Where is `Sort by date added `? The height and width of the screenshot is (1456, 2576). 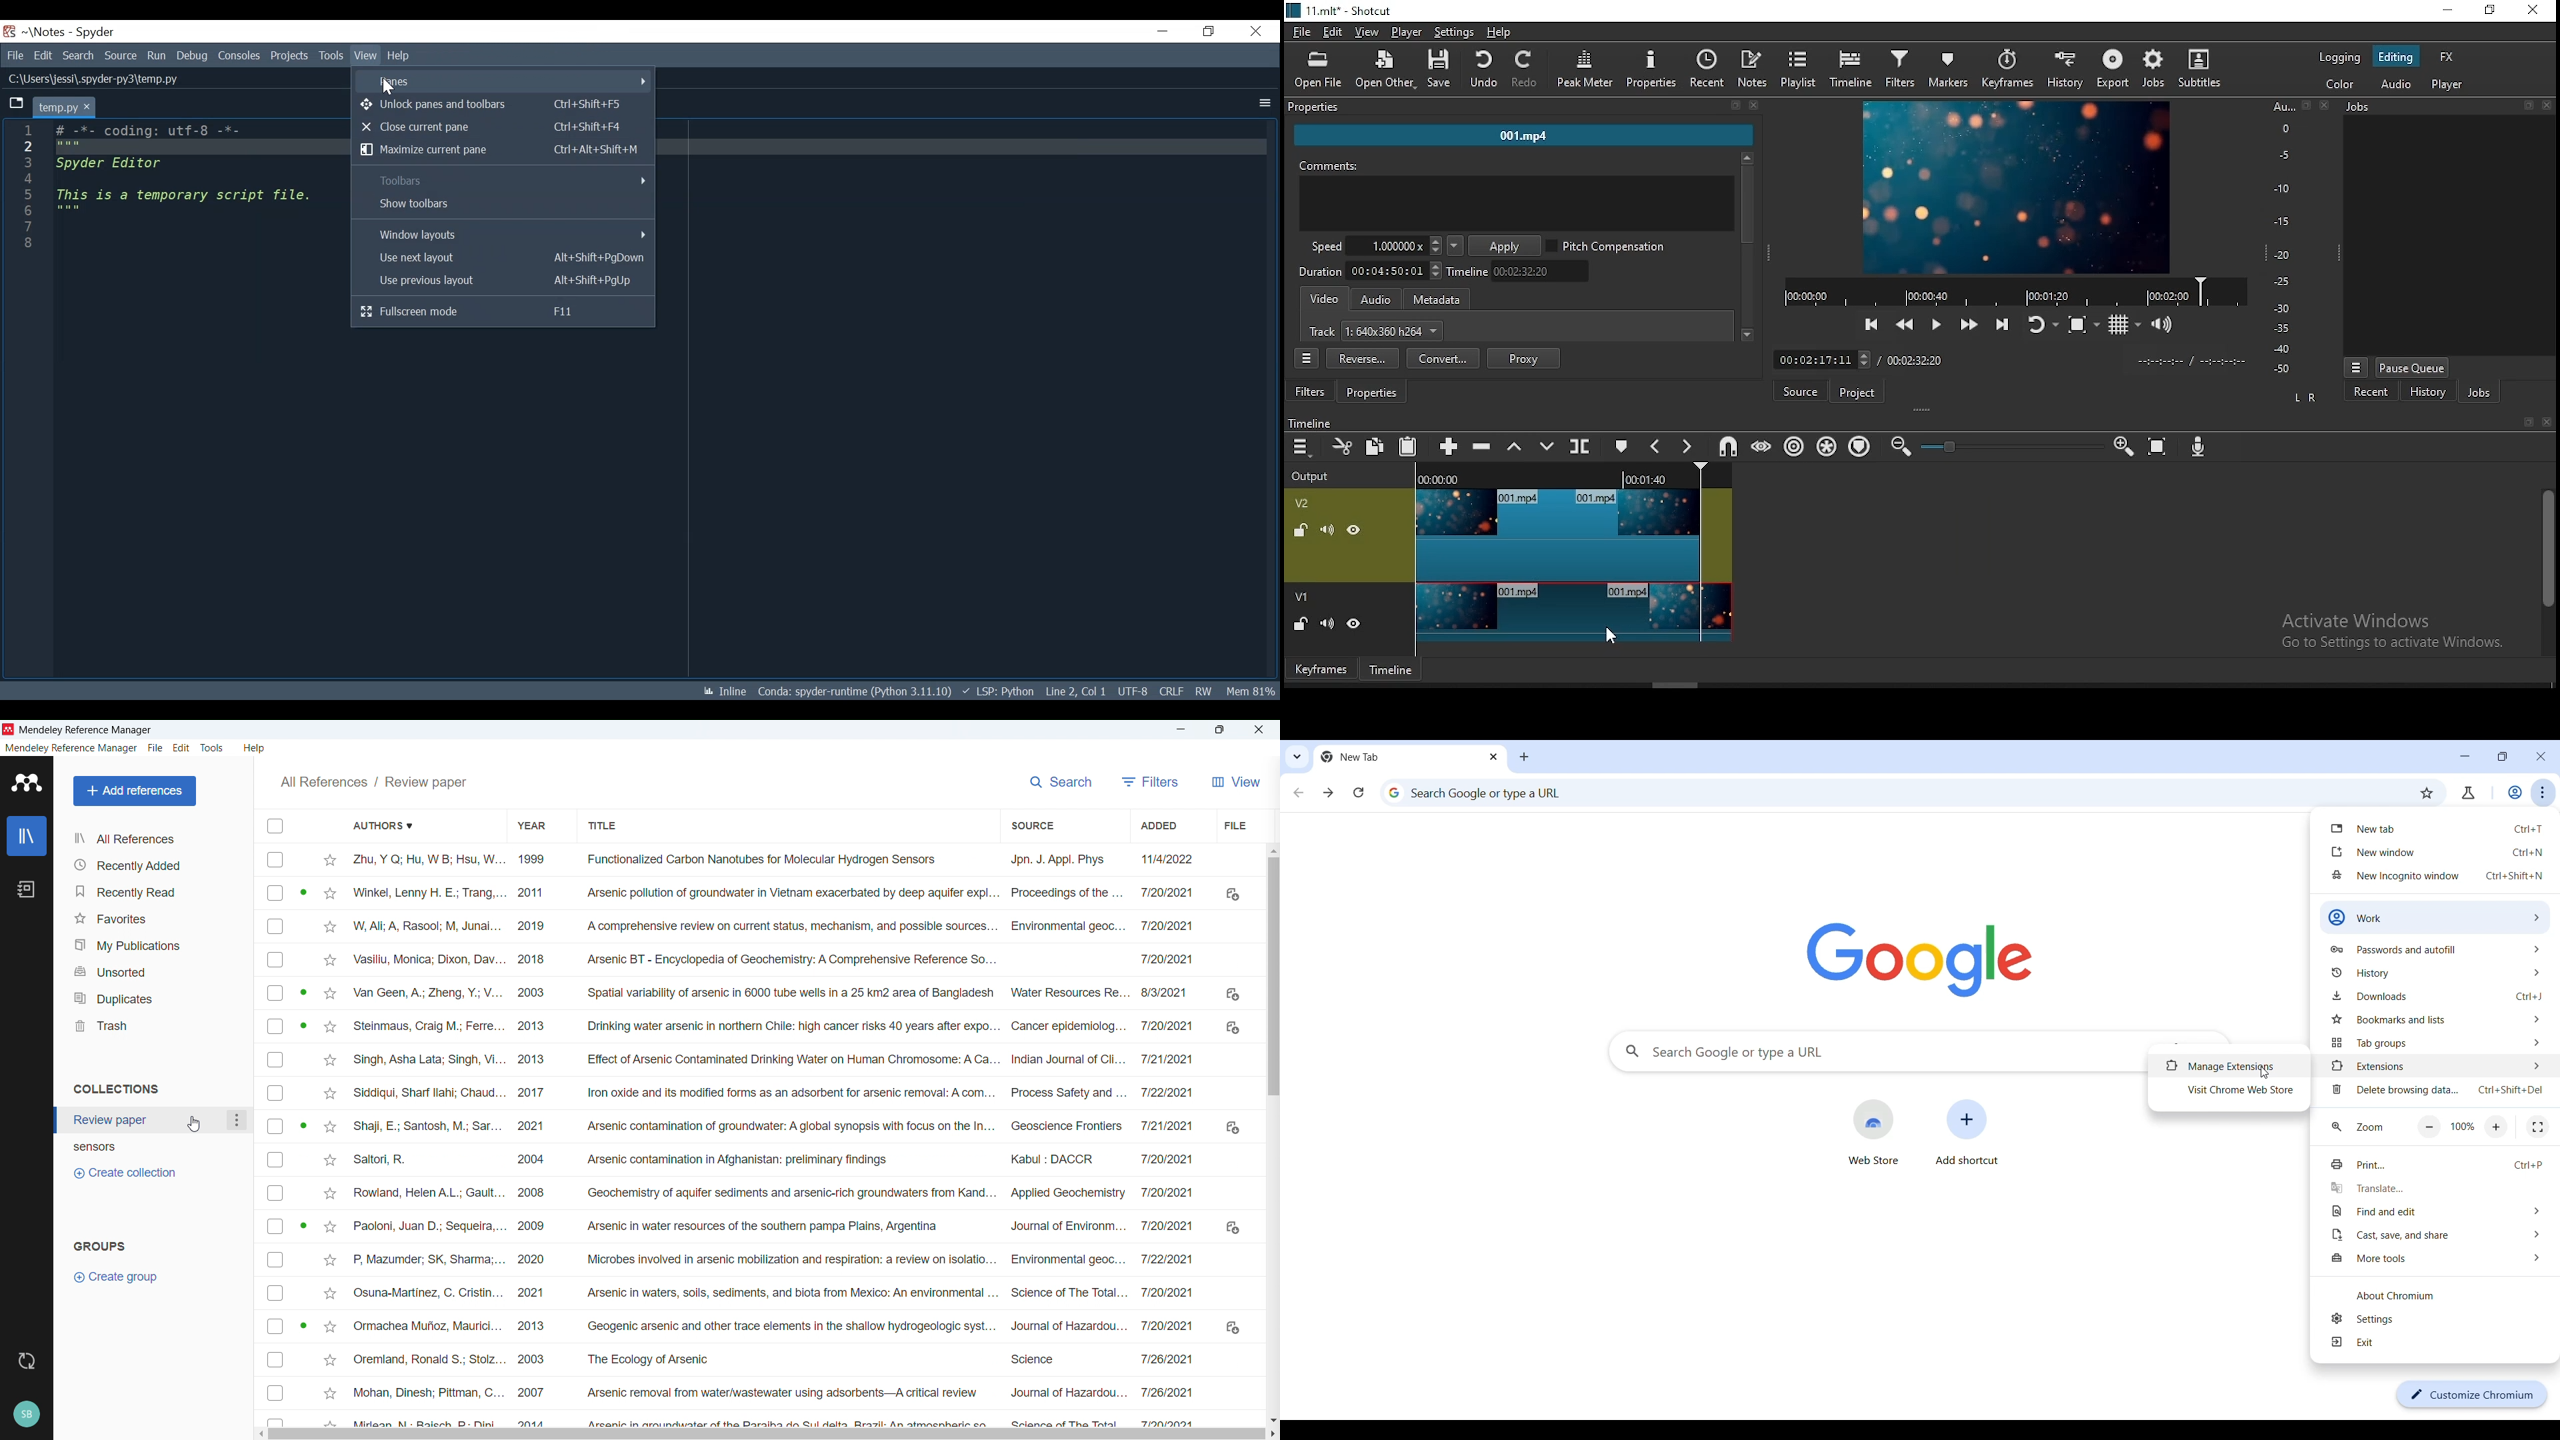
Sort by date added  is located at coordinates (1160, 825).